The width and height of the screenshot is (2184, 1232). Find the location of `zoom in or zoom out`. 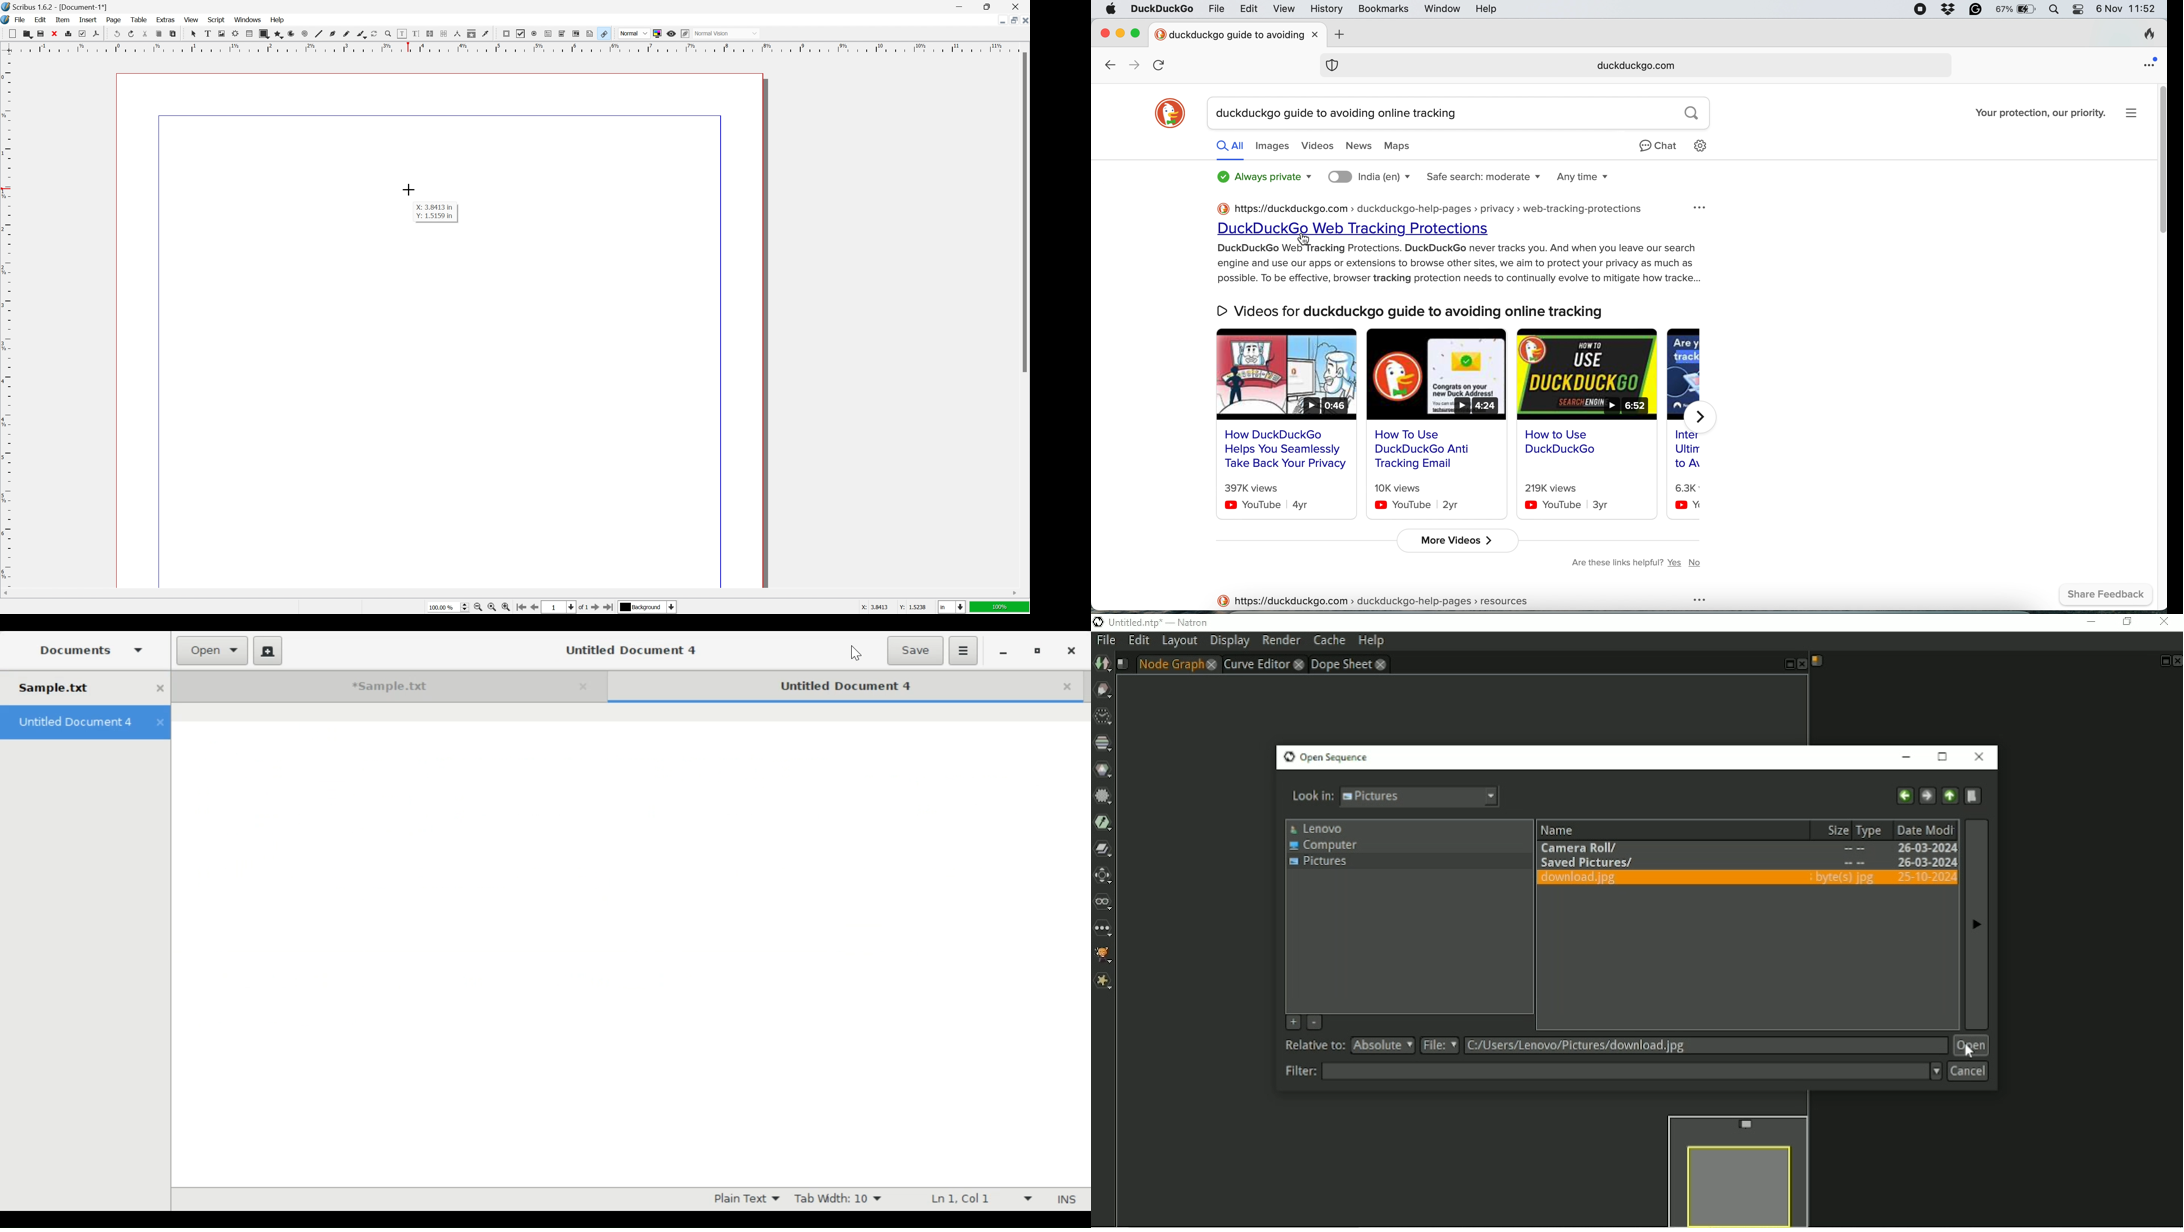

zoom in or zoom out is located at coordinates (388, 34).